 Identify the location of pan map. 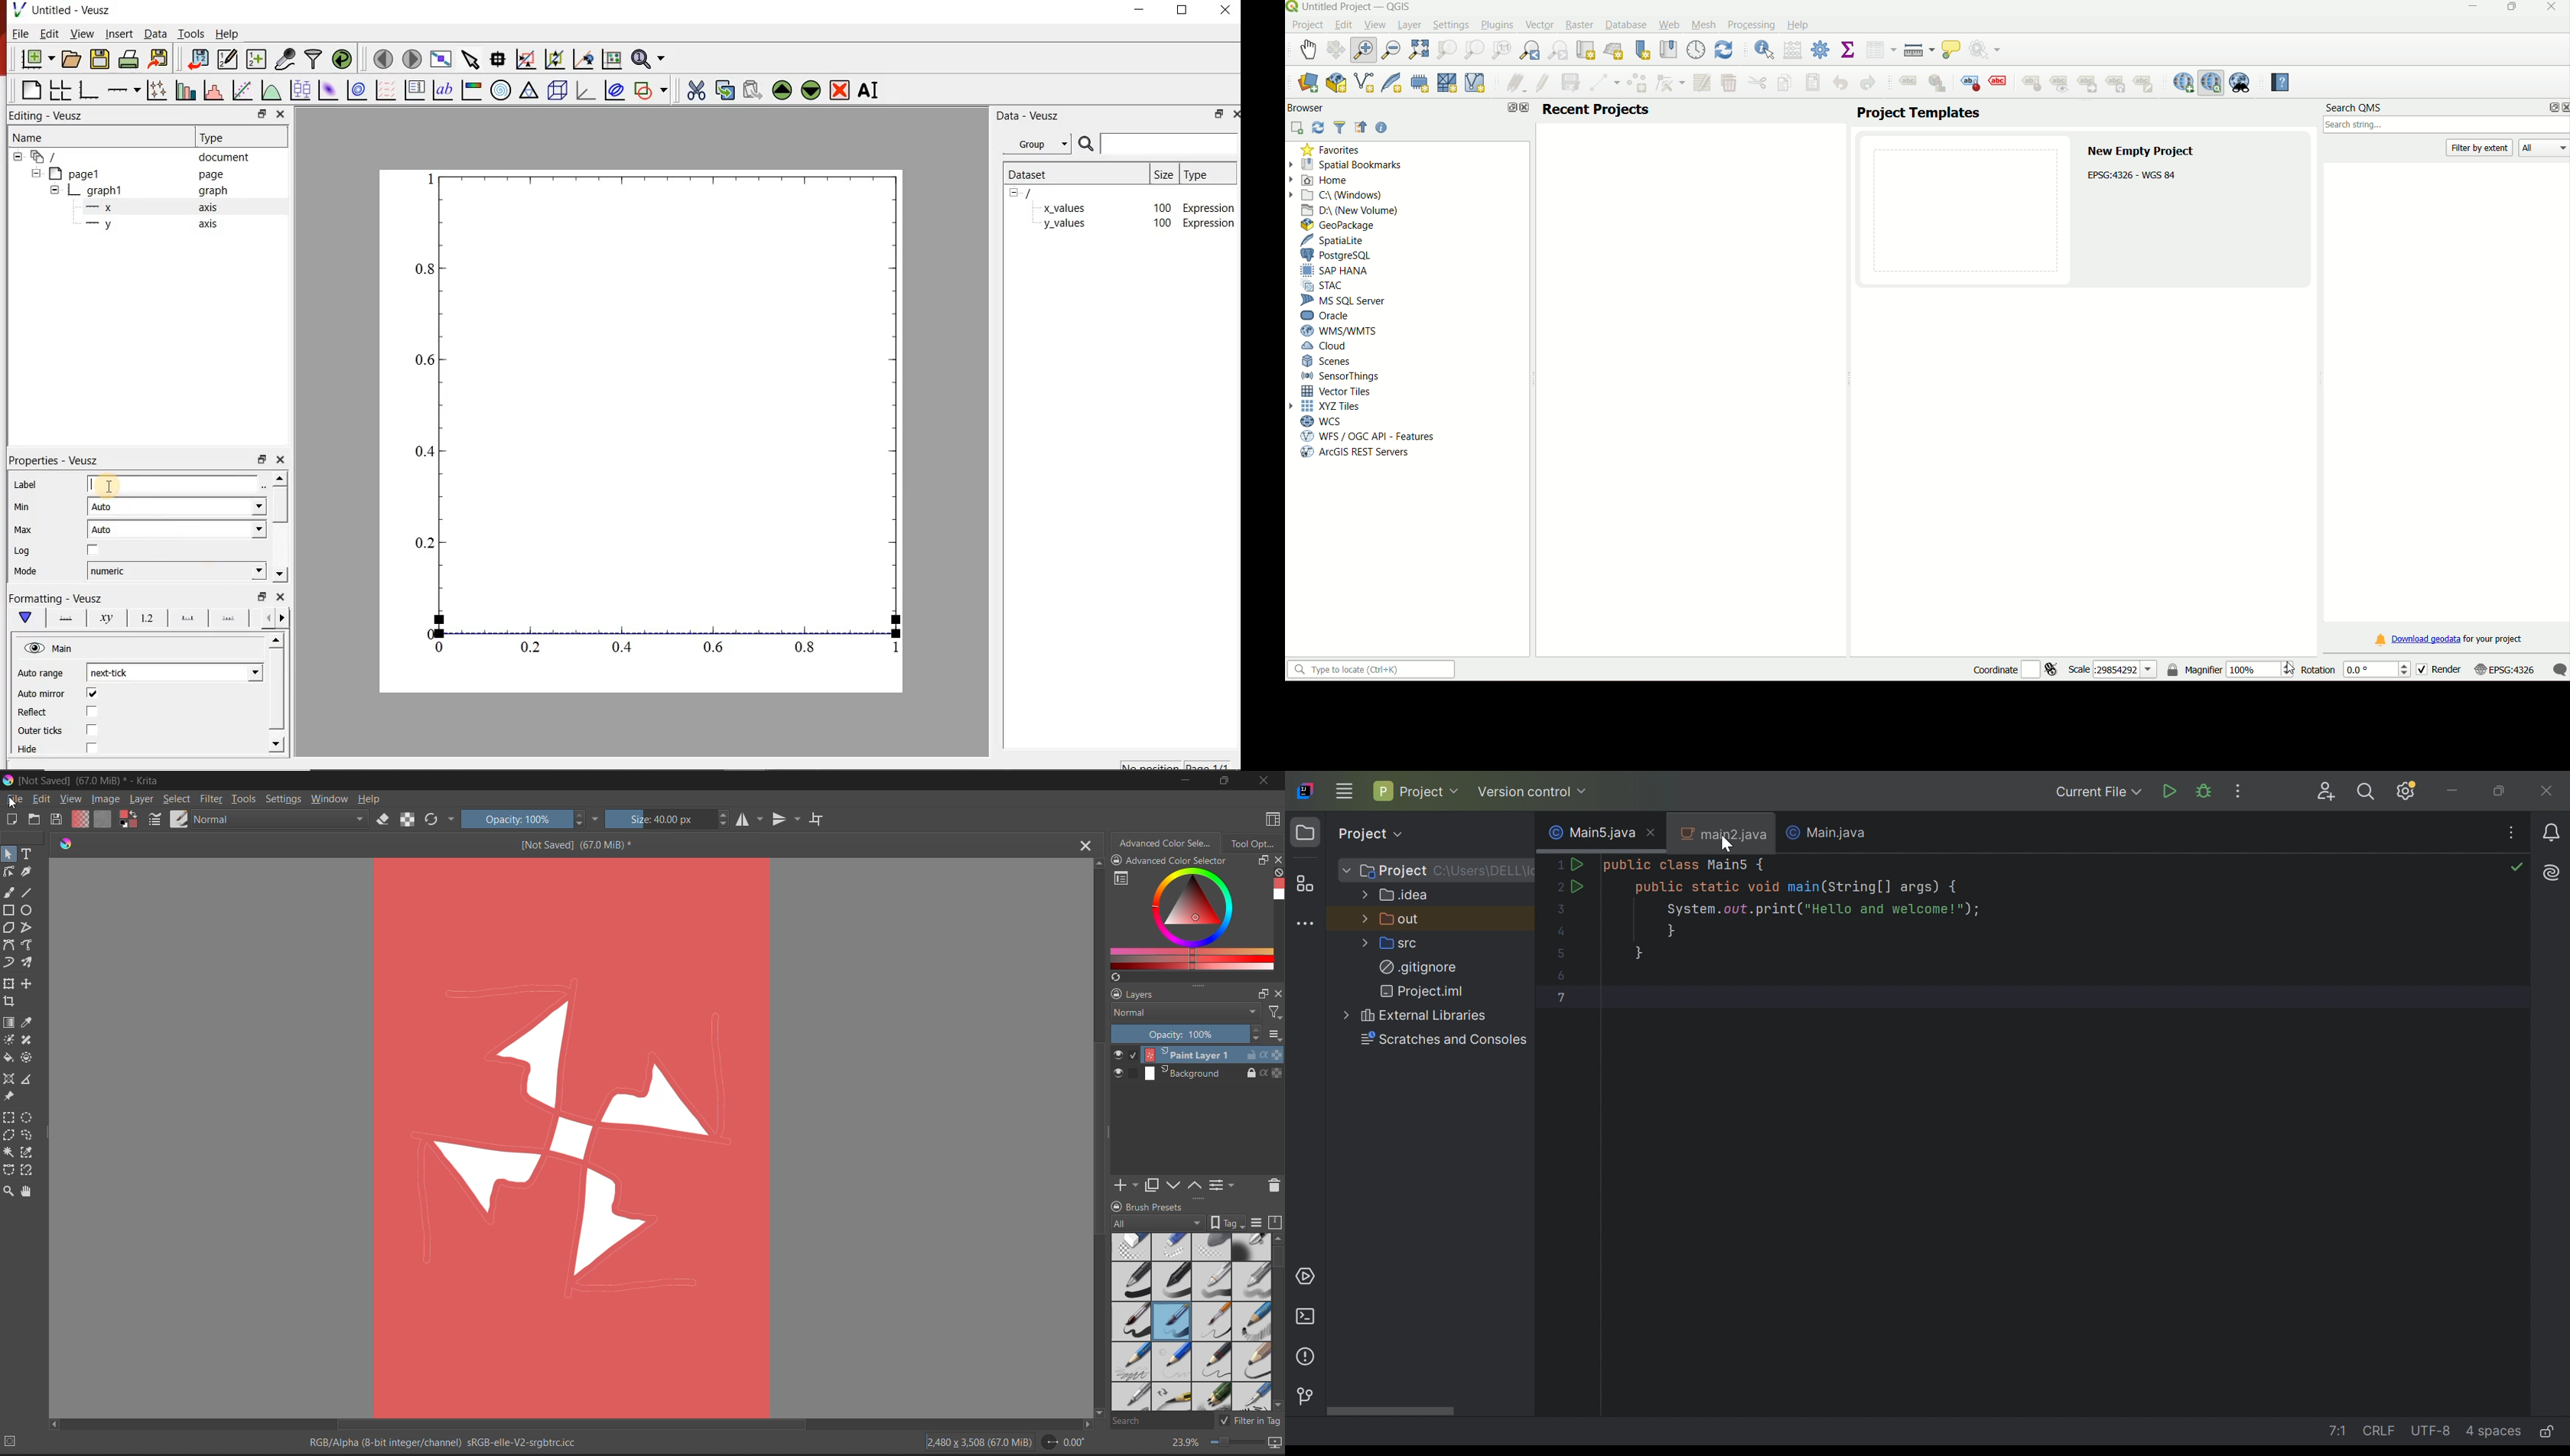
(1308, 48).